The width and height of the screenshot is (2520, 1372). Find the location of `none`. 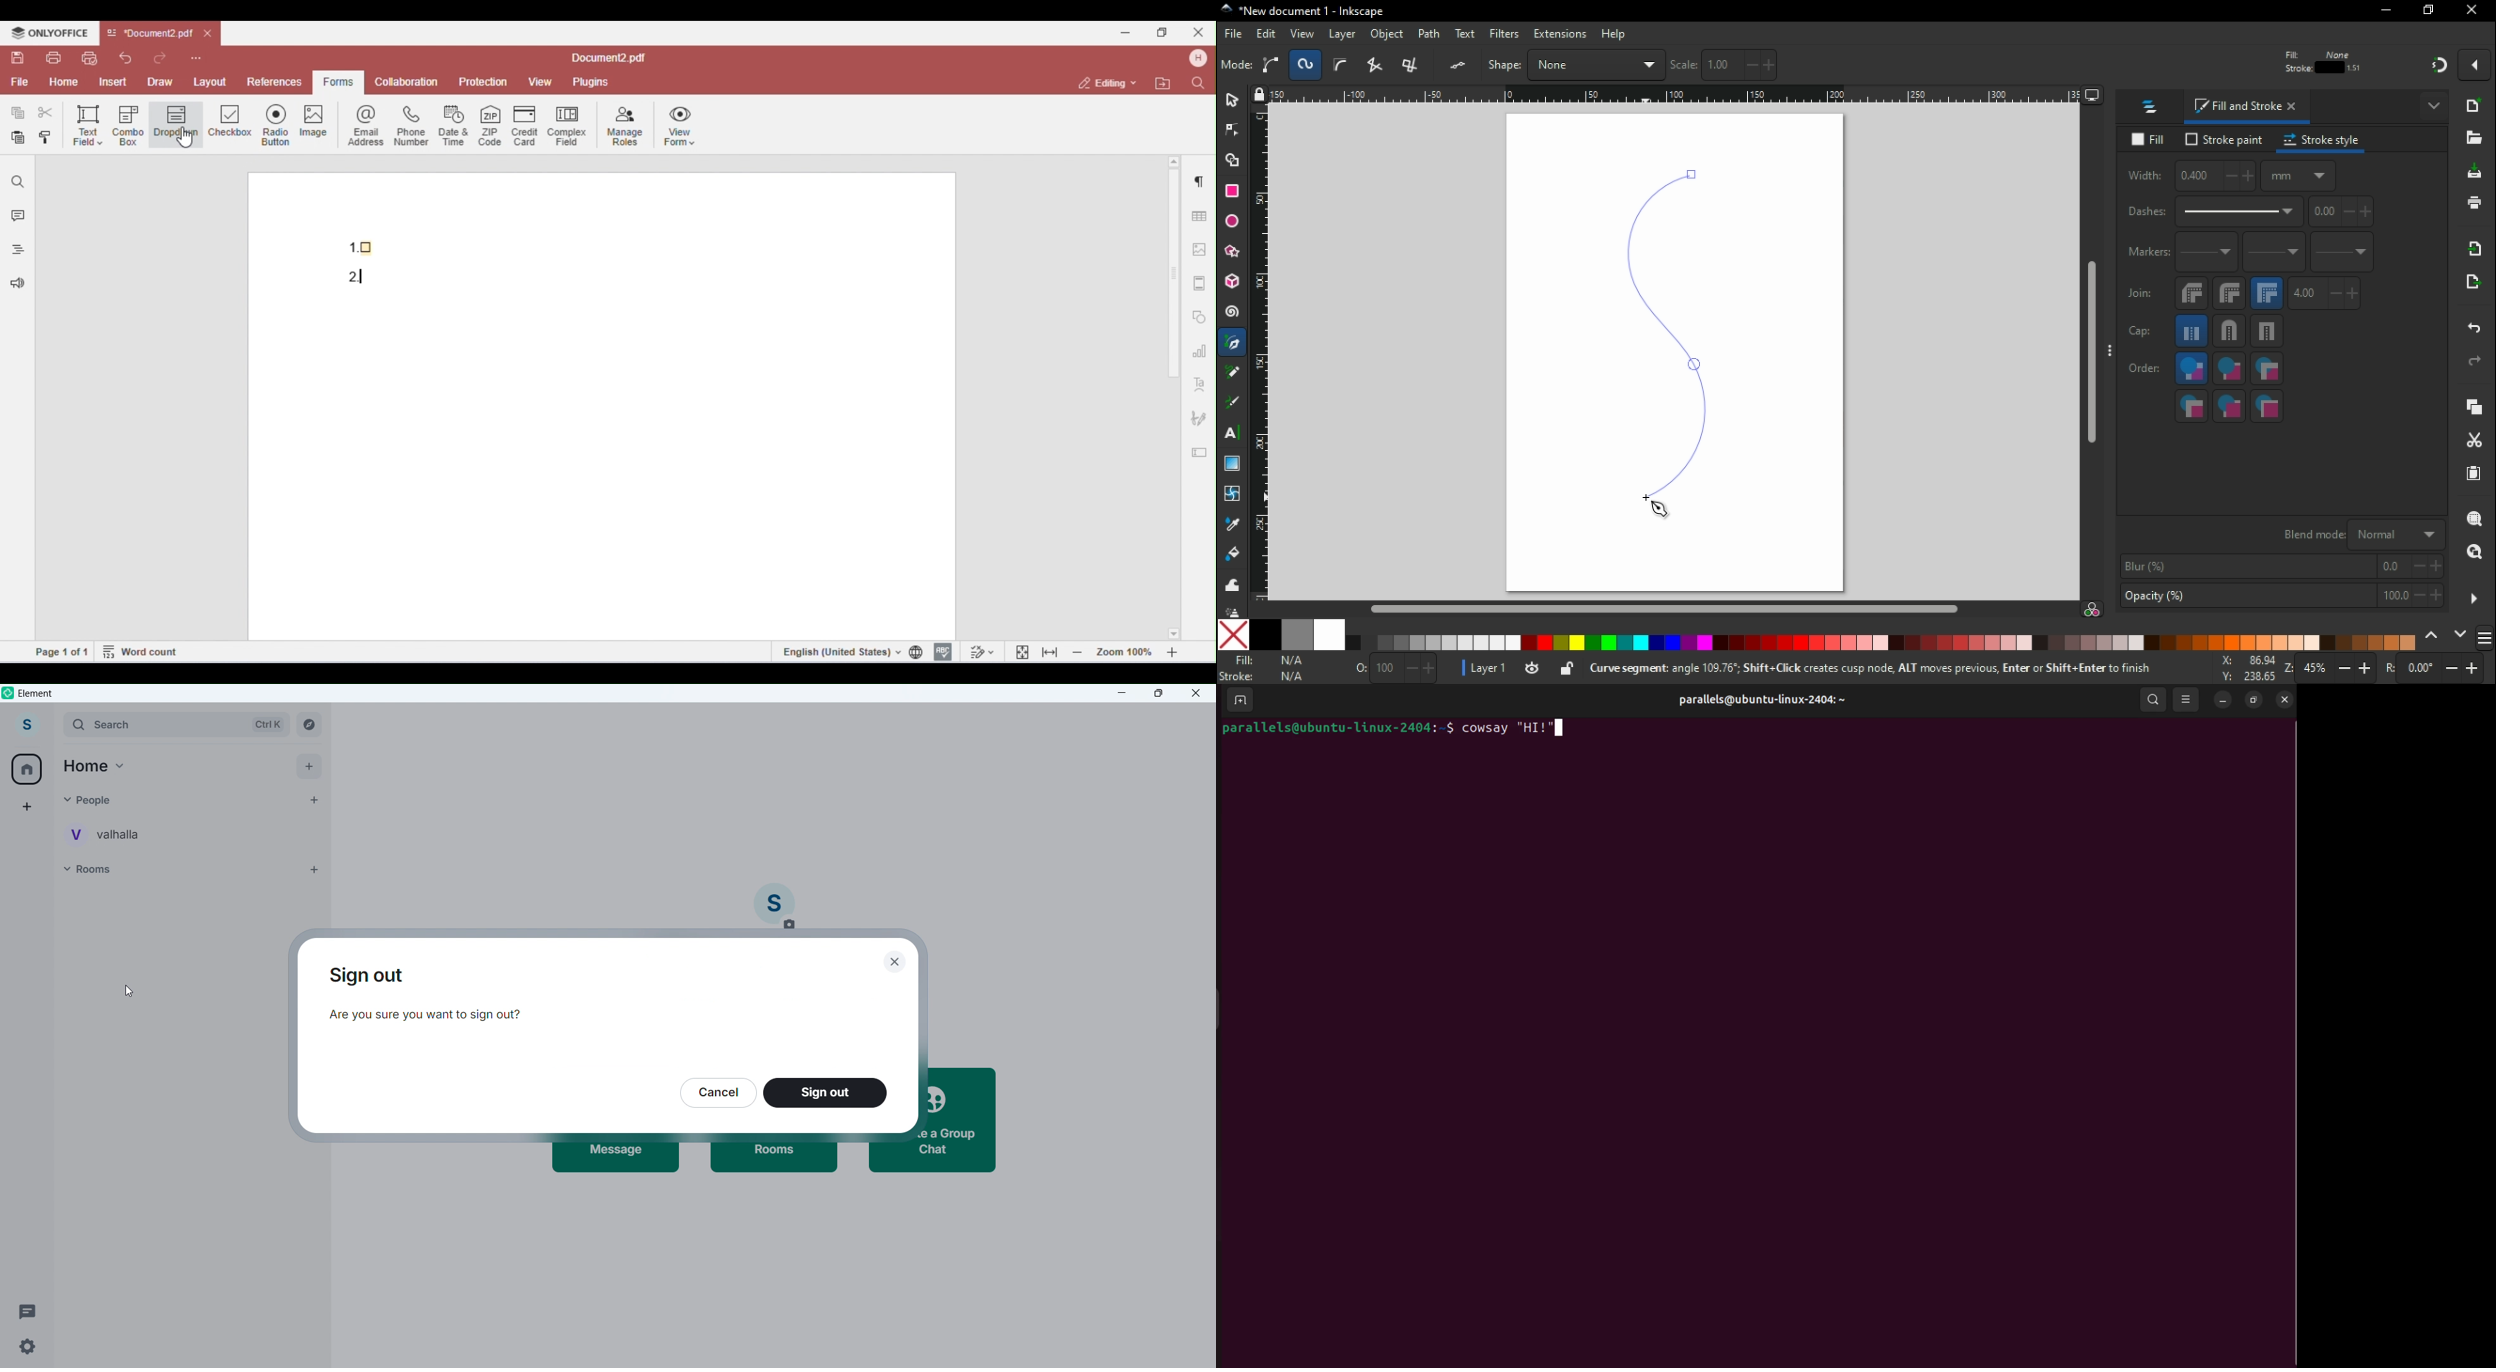

none is located at coordinates (1230, 636).